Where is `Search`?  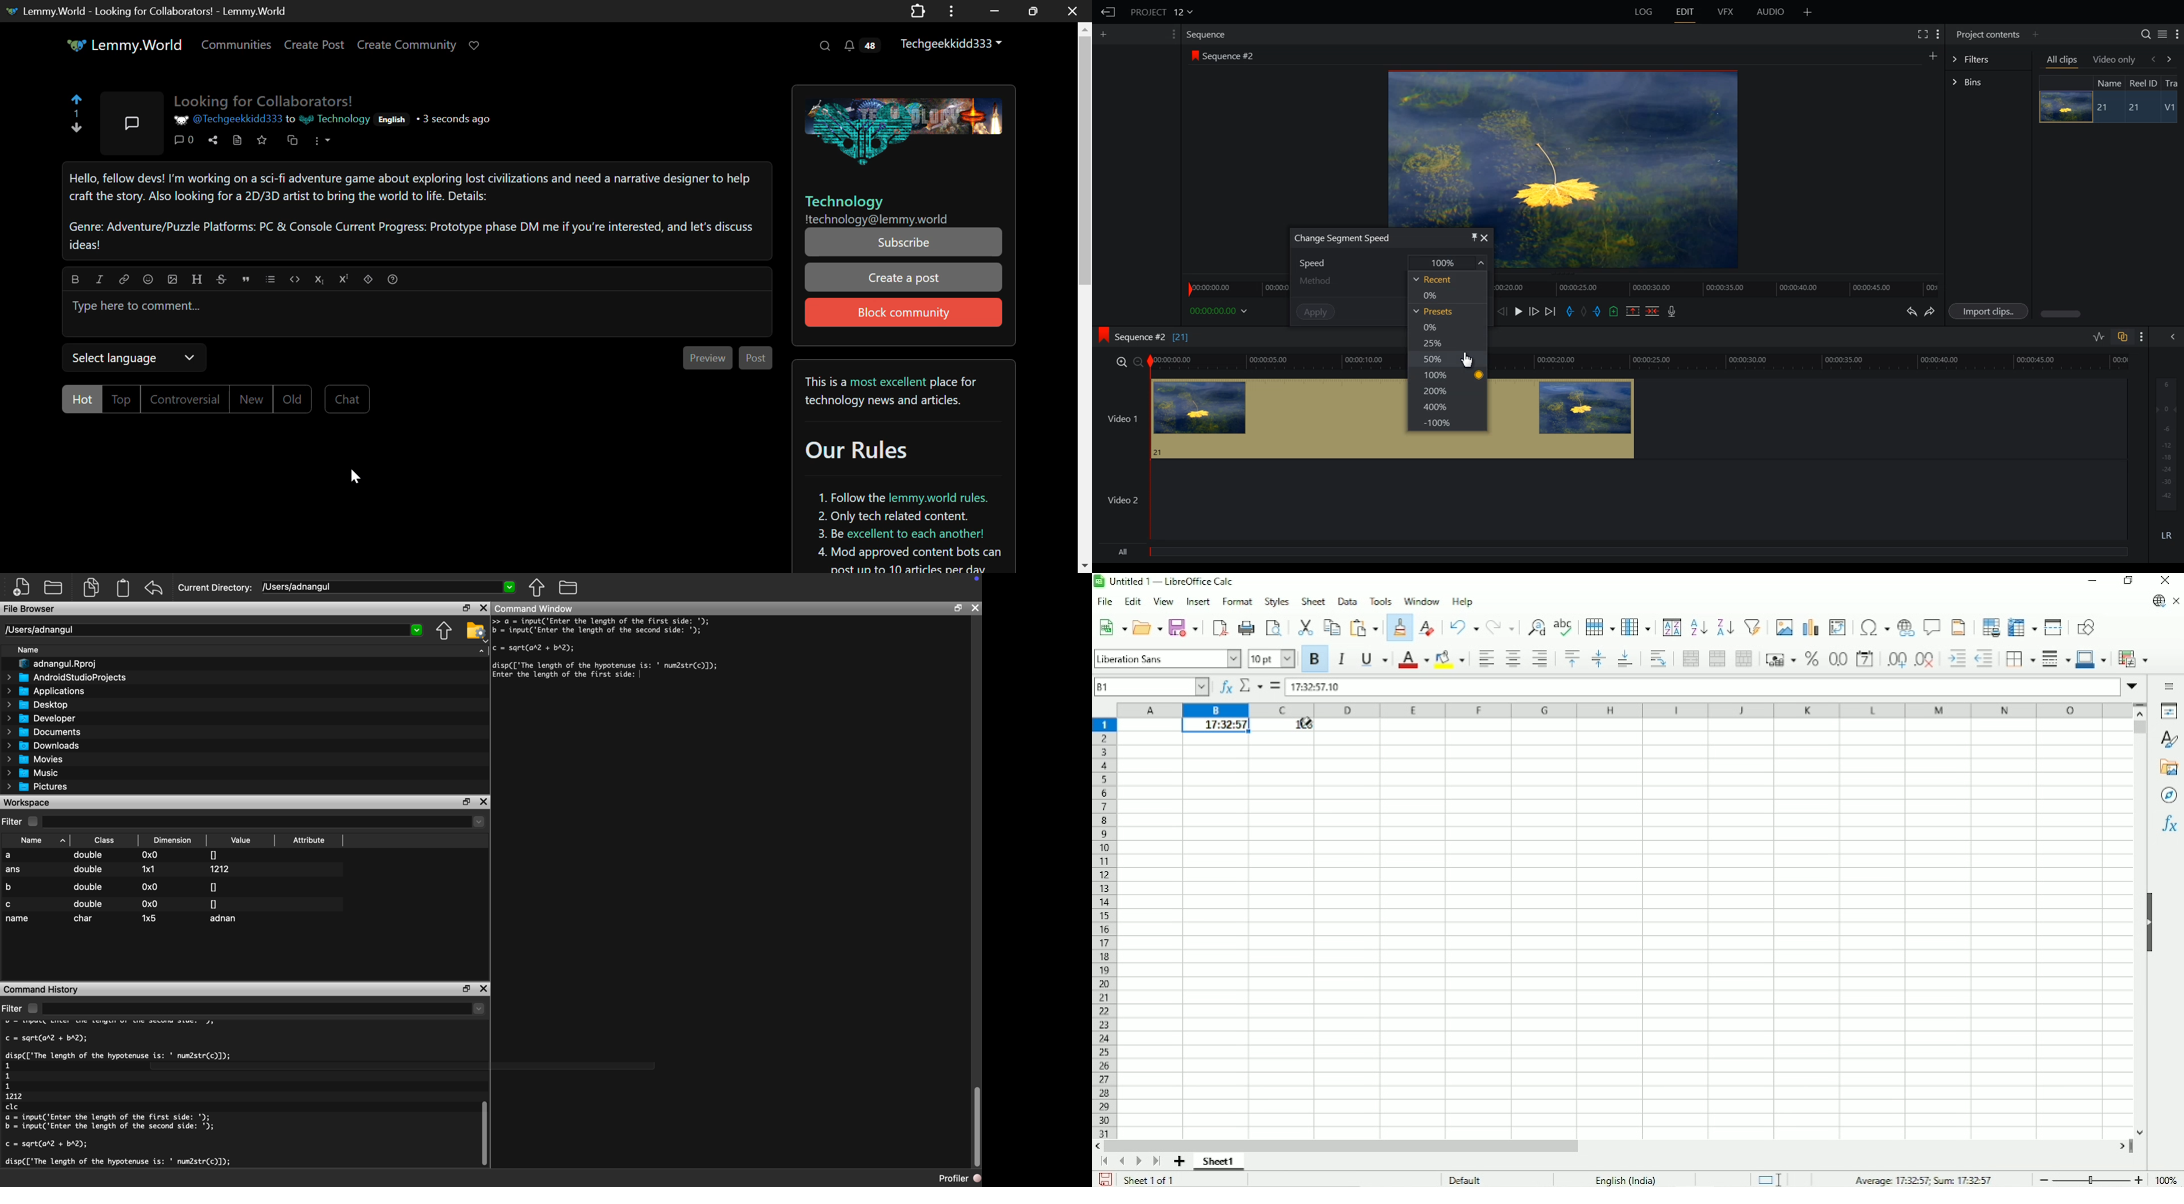
Search is located at coordinates (2145, 34).